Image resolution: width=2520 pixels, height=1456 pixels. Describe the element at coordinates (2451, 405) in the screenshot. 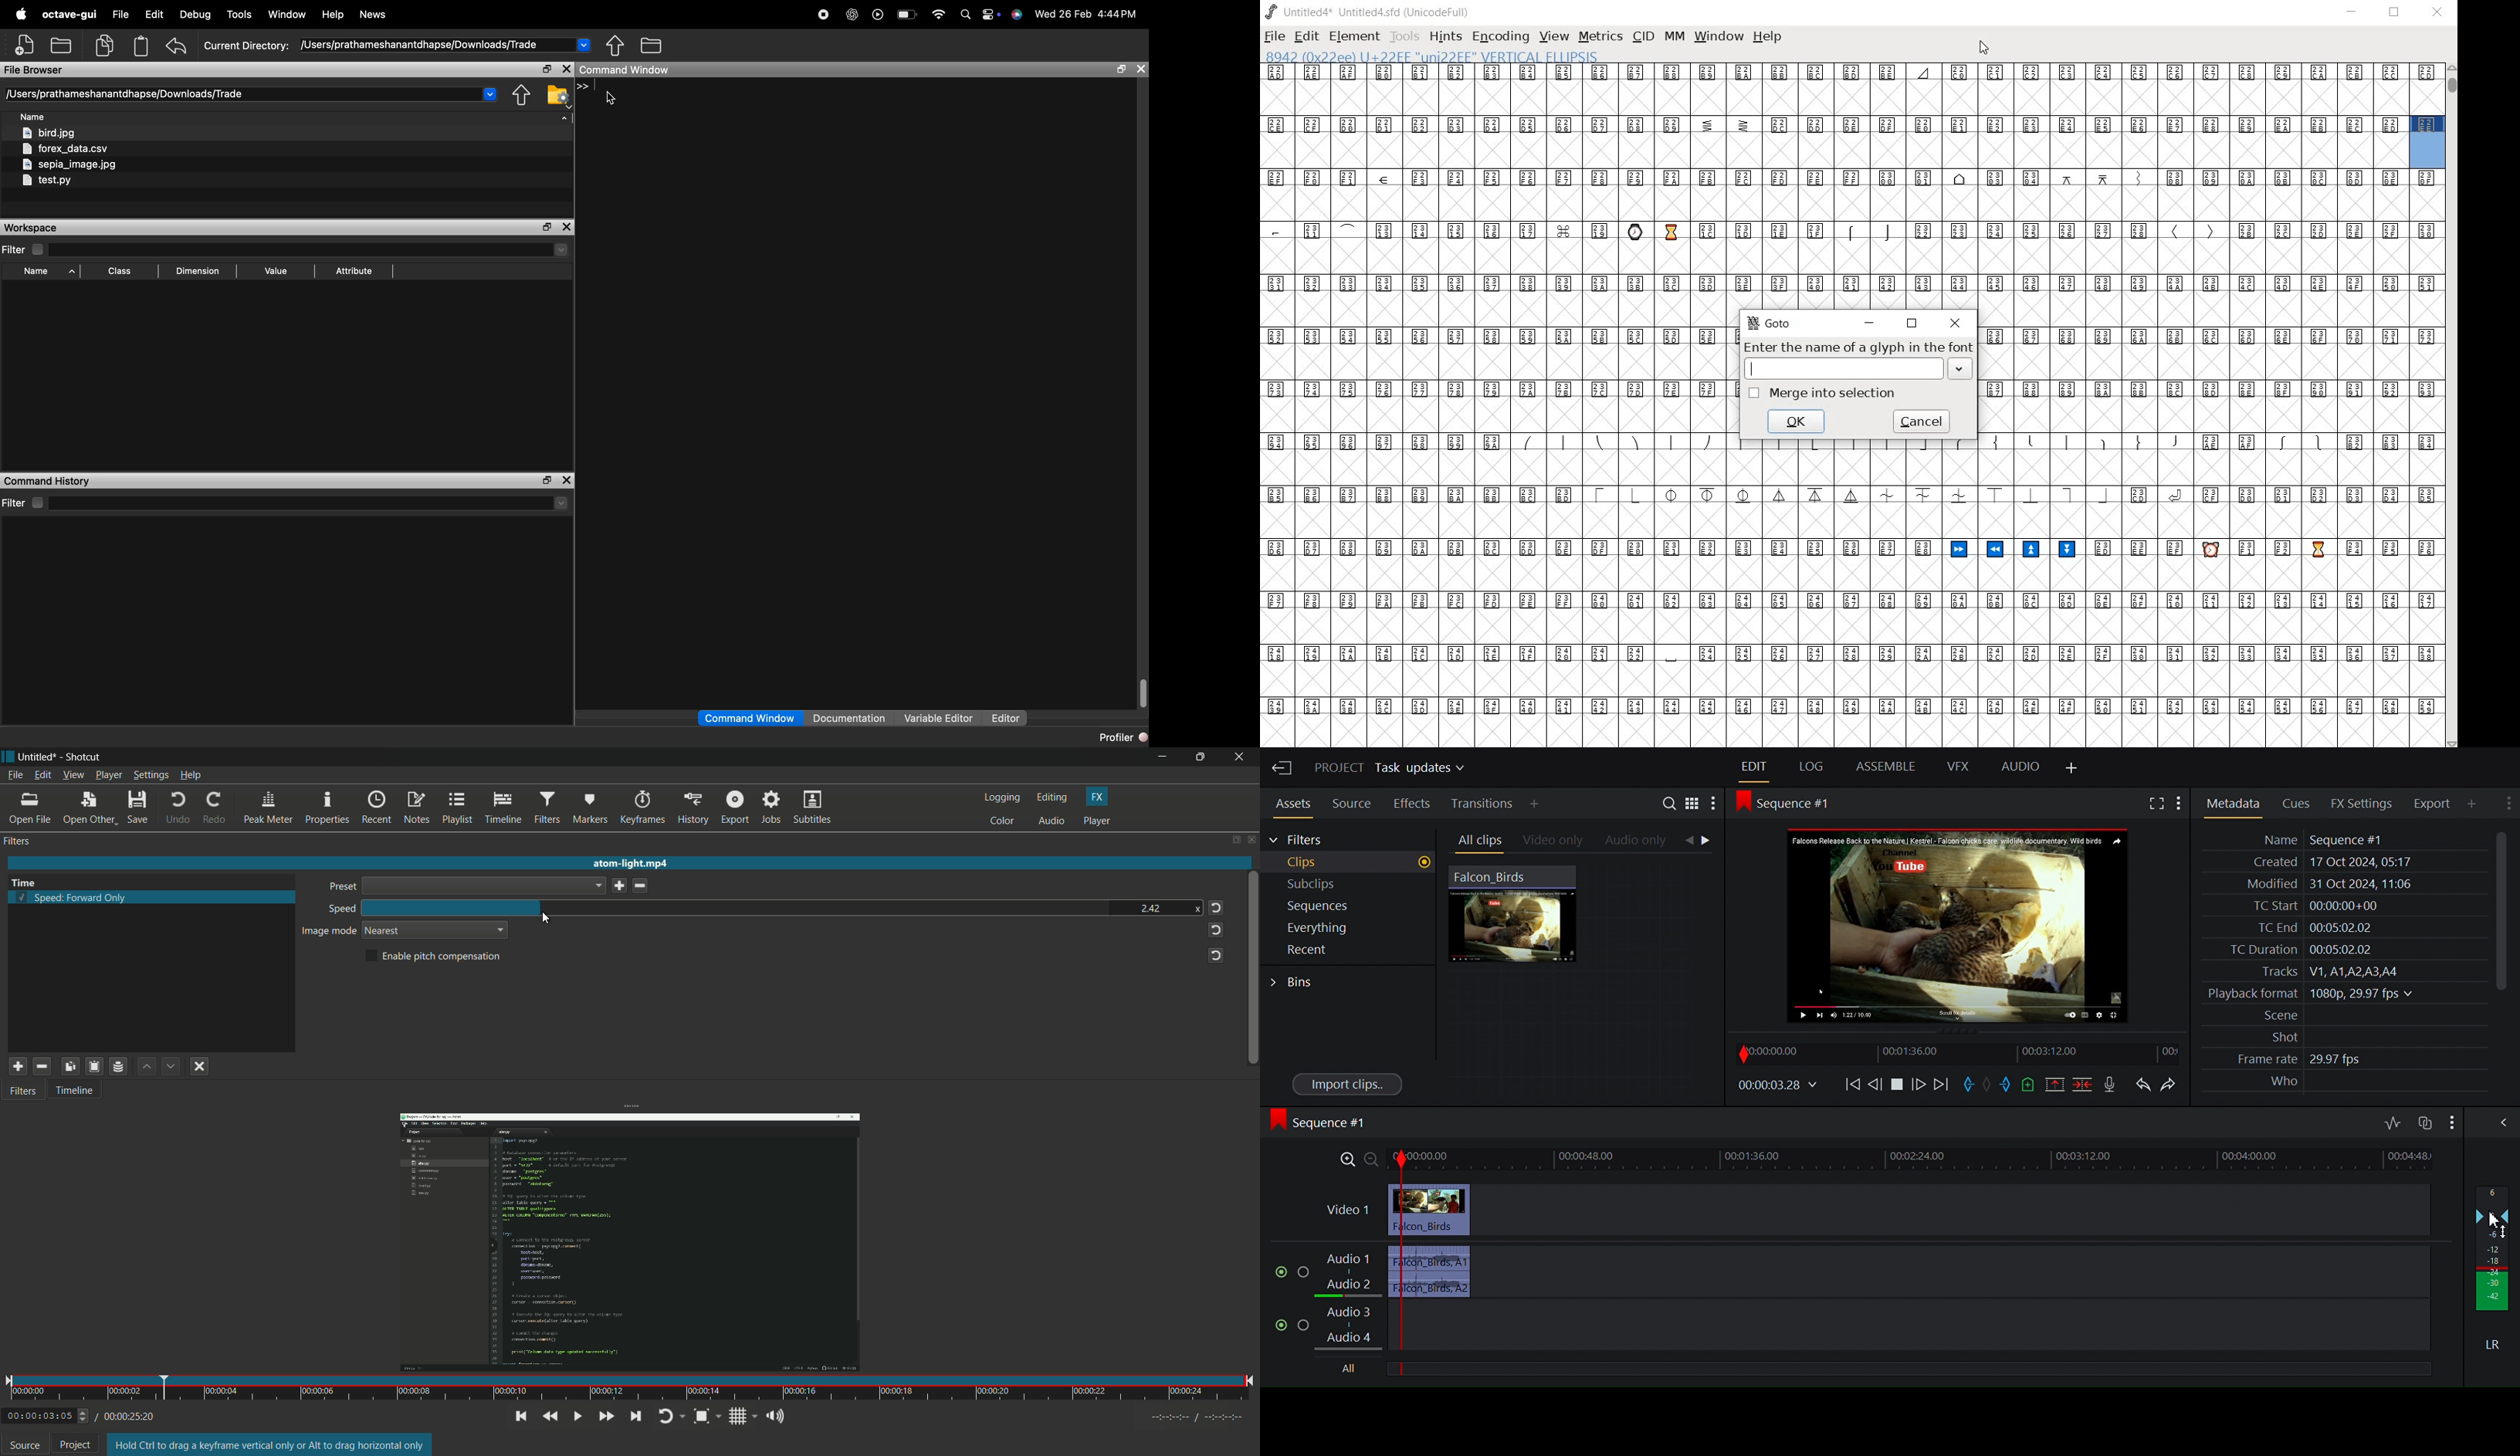

I see `SCROLLBAR` at that location.